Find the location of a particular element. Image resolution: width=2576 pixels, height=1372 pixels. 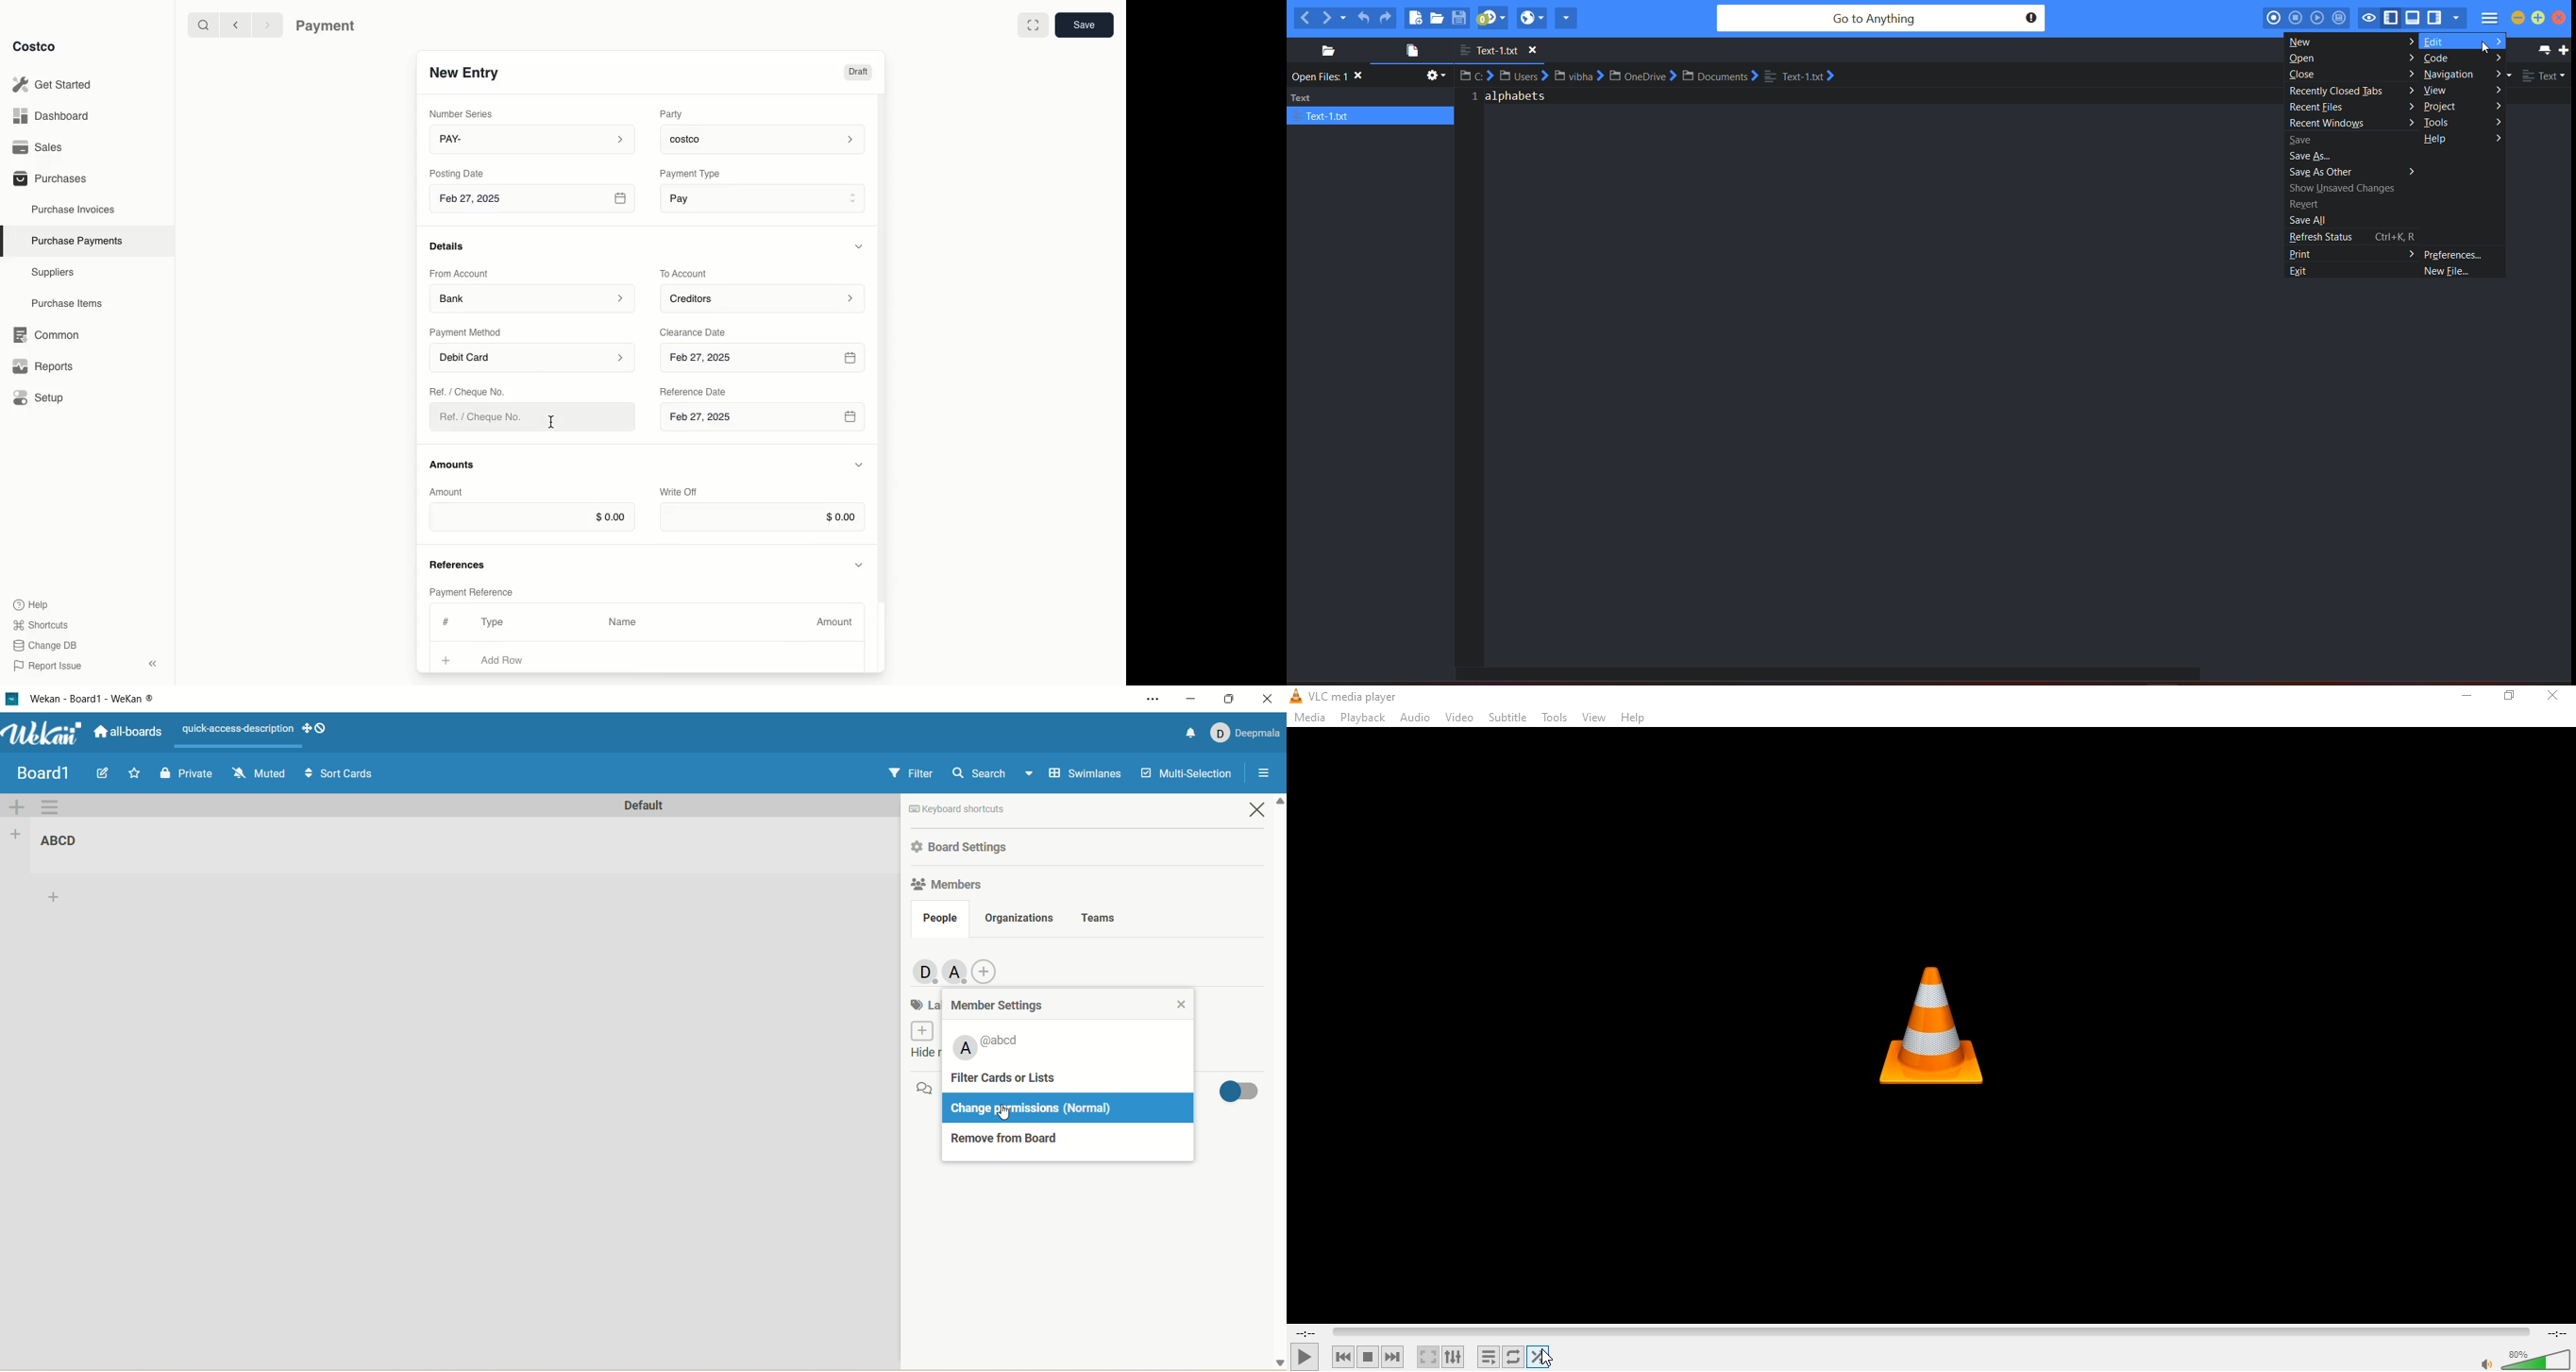

Search is located at coordinates (203, 23).